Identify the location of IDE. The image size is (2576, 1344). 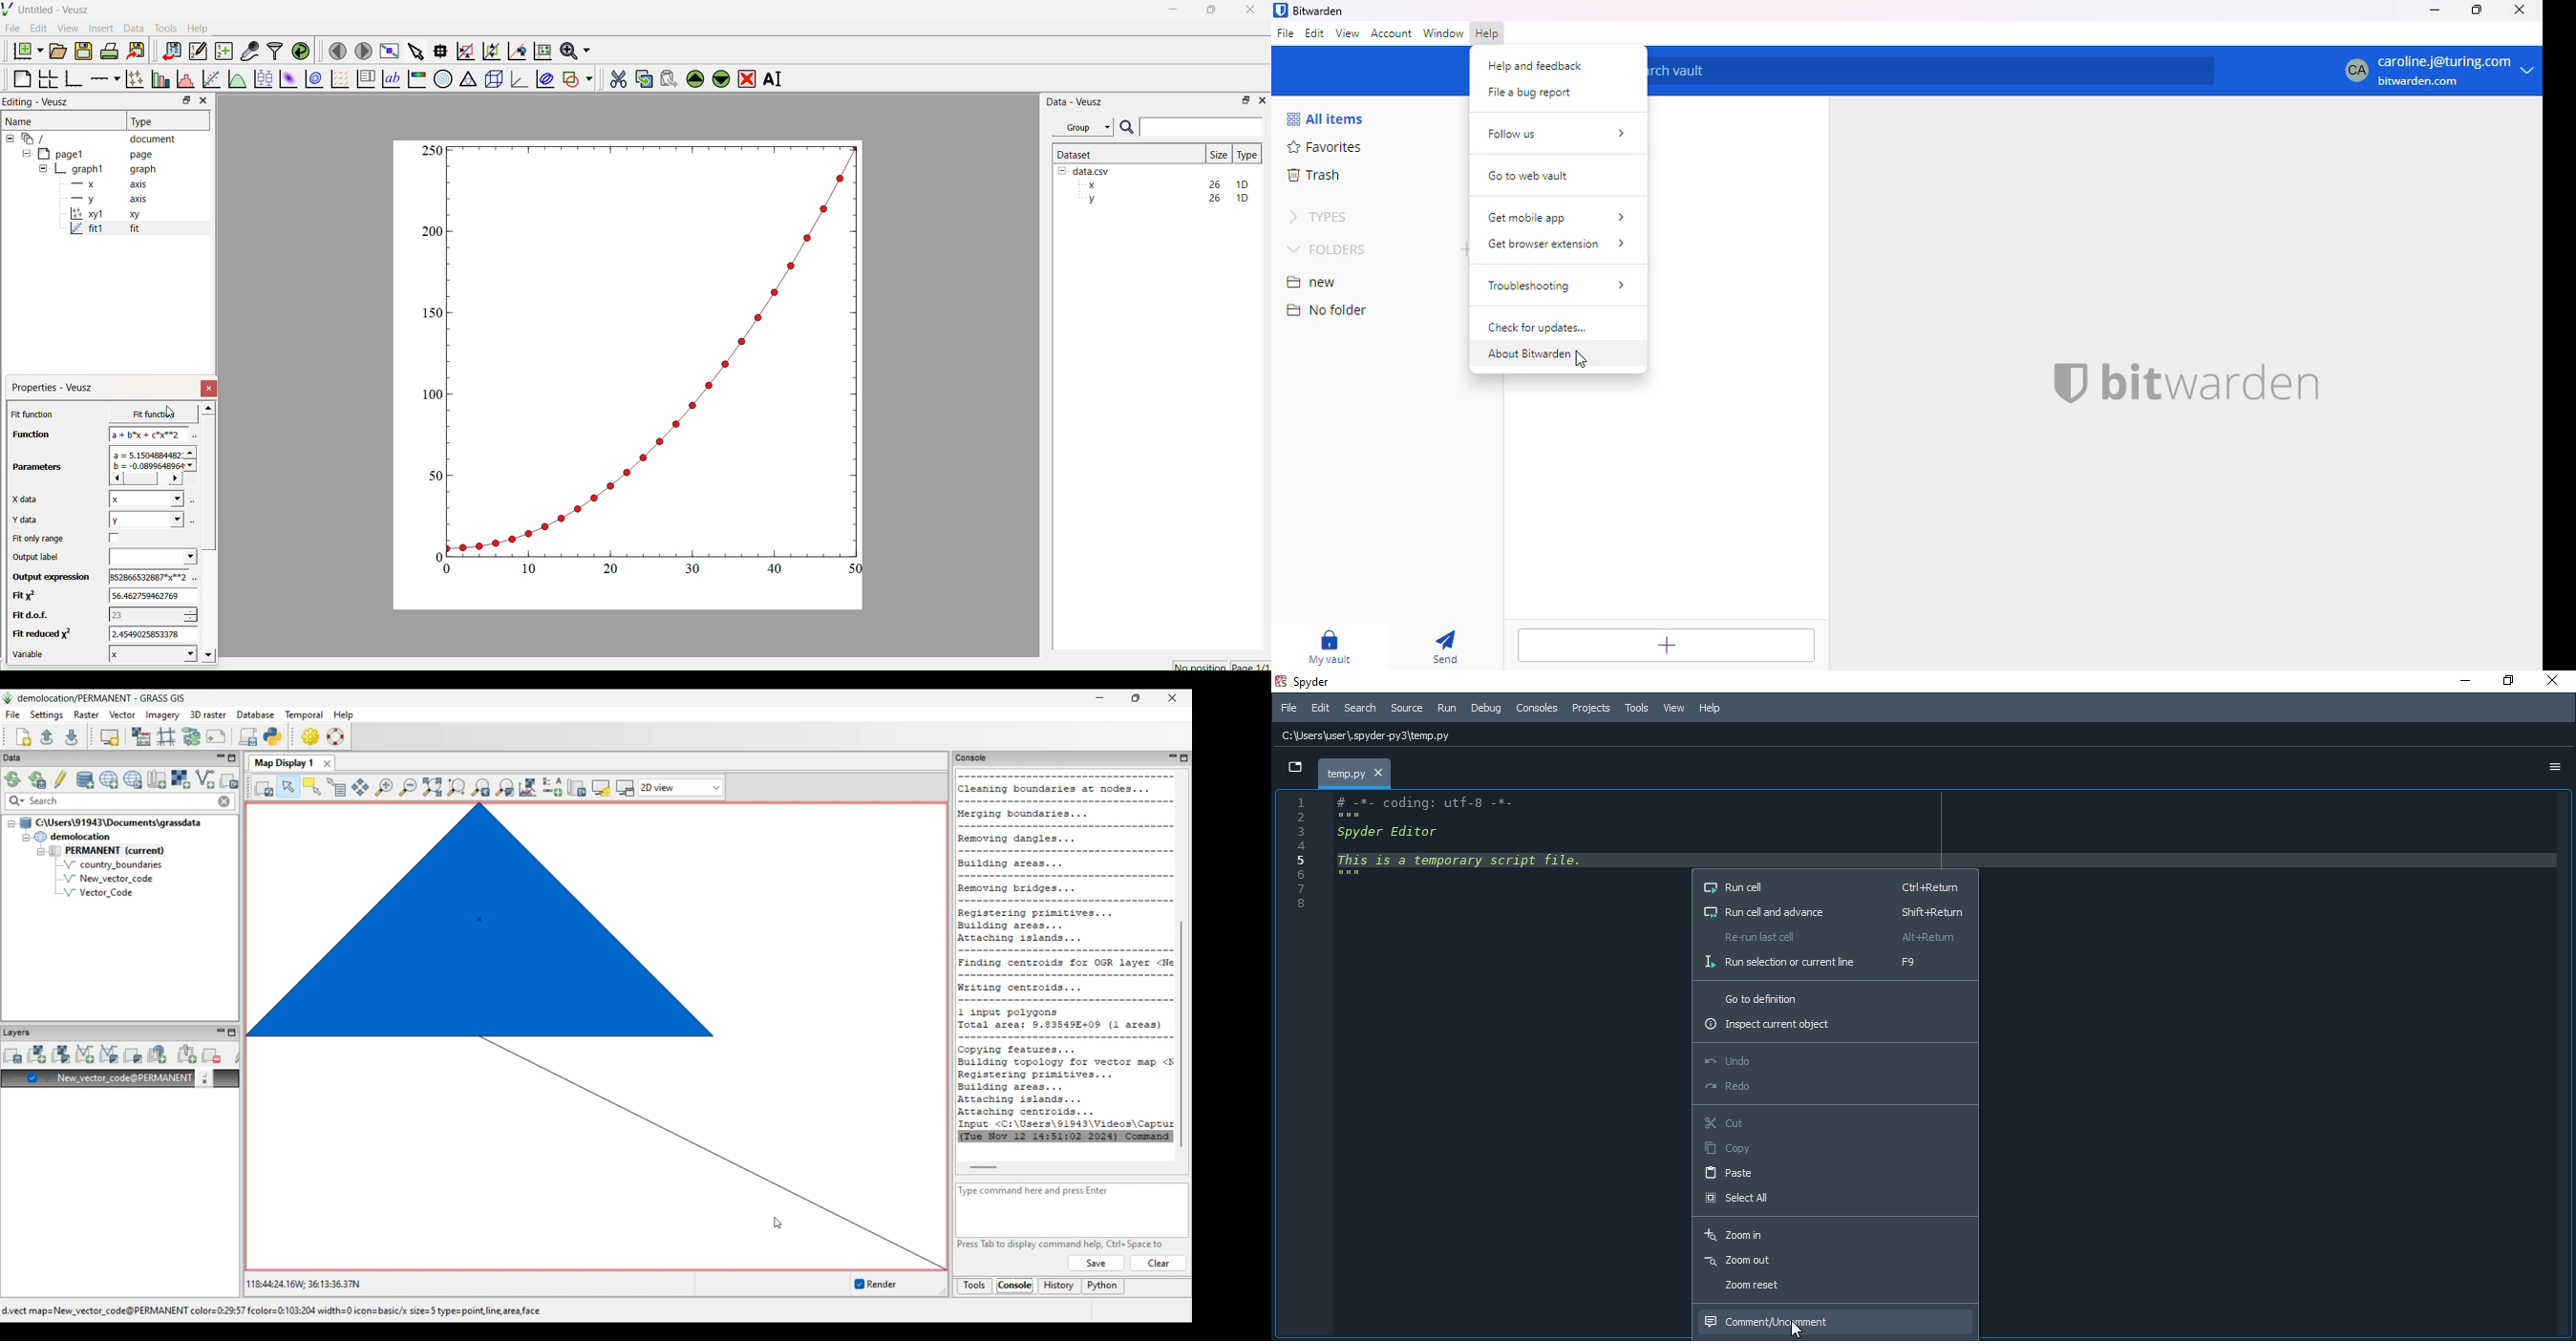
(1497, 1064).